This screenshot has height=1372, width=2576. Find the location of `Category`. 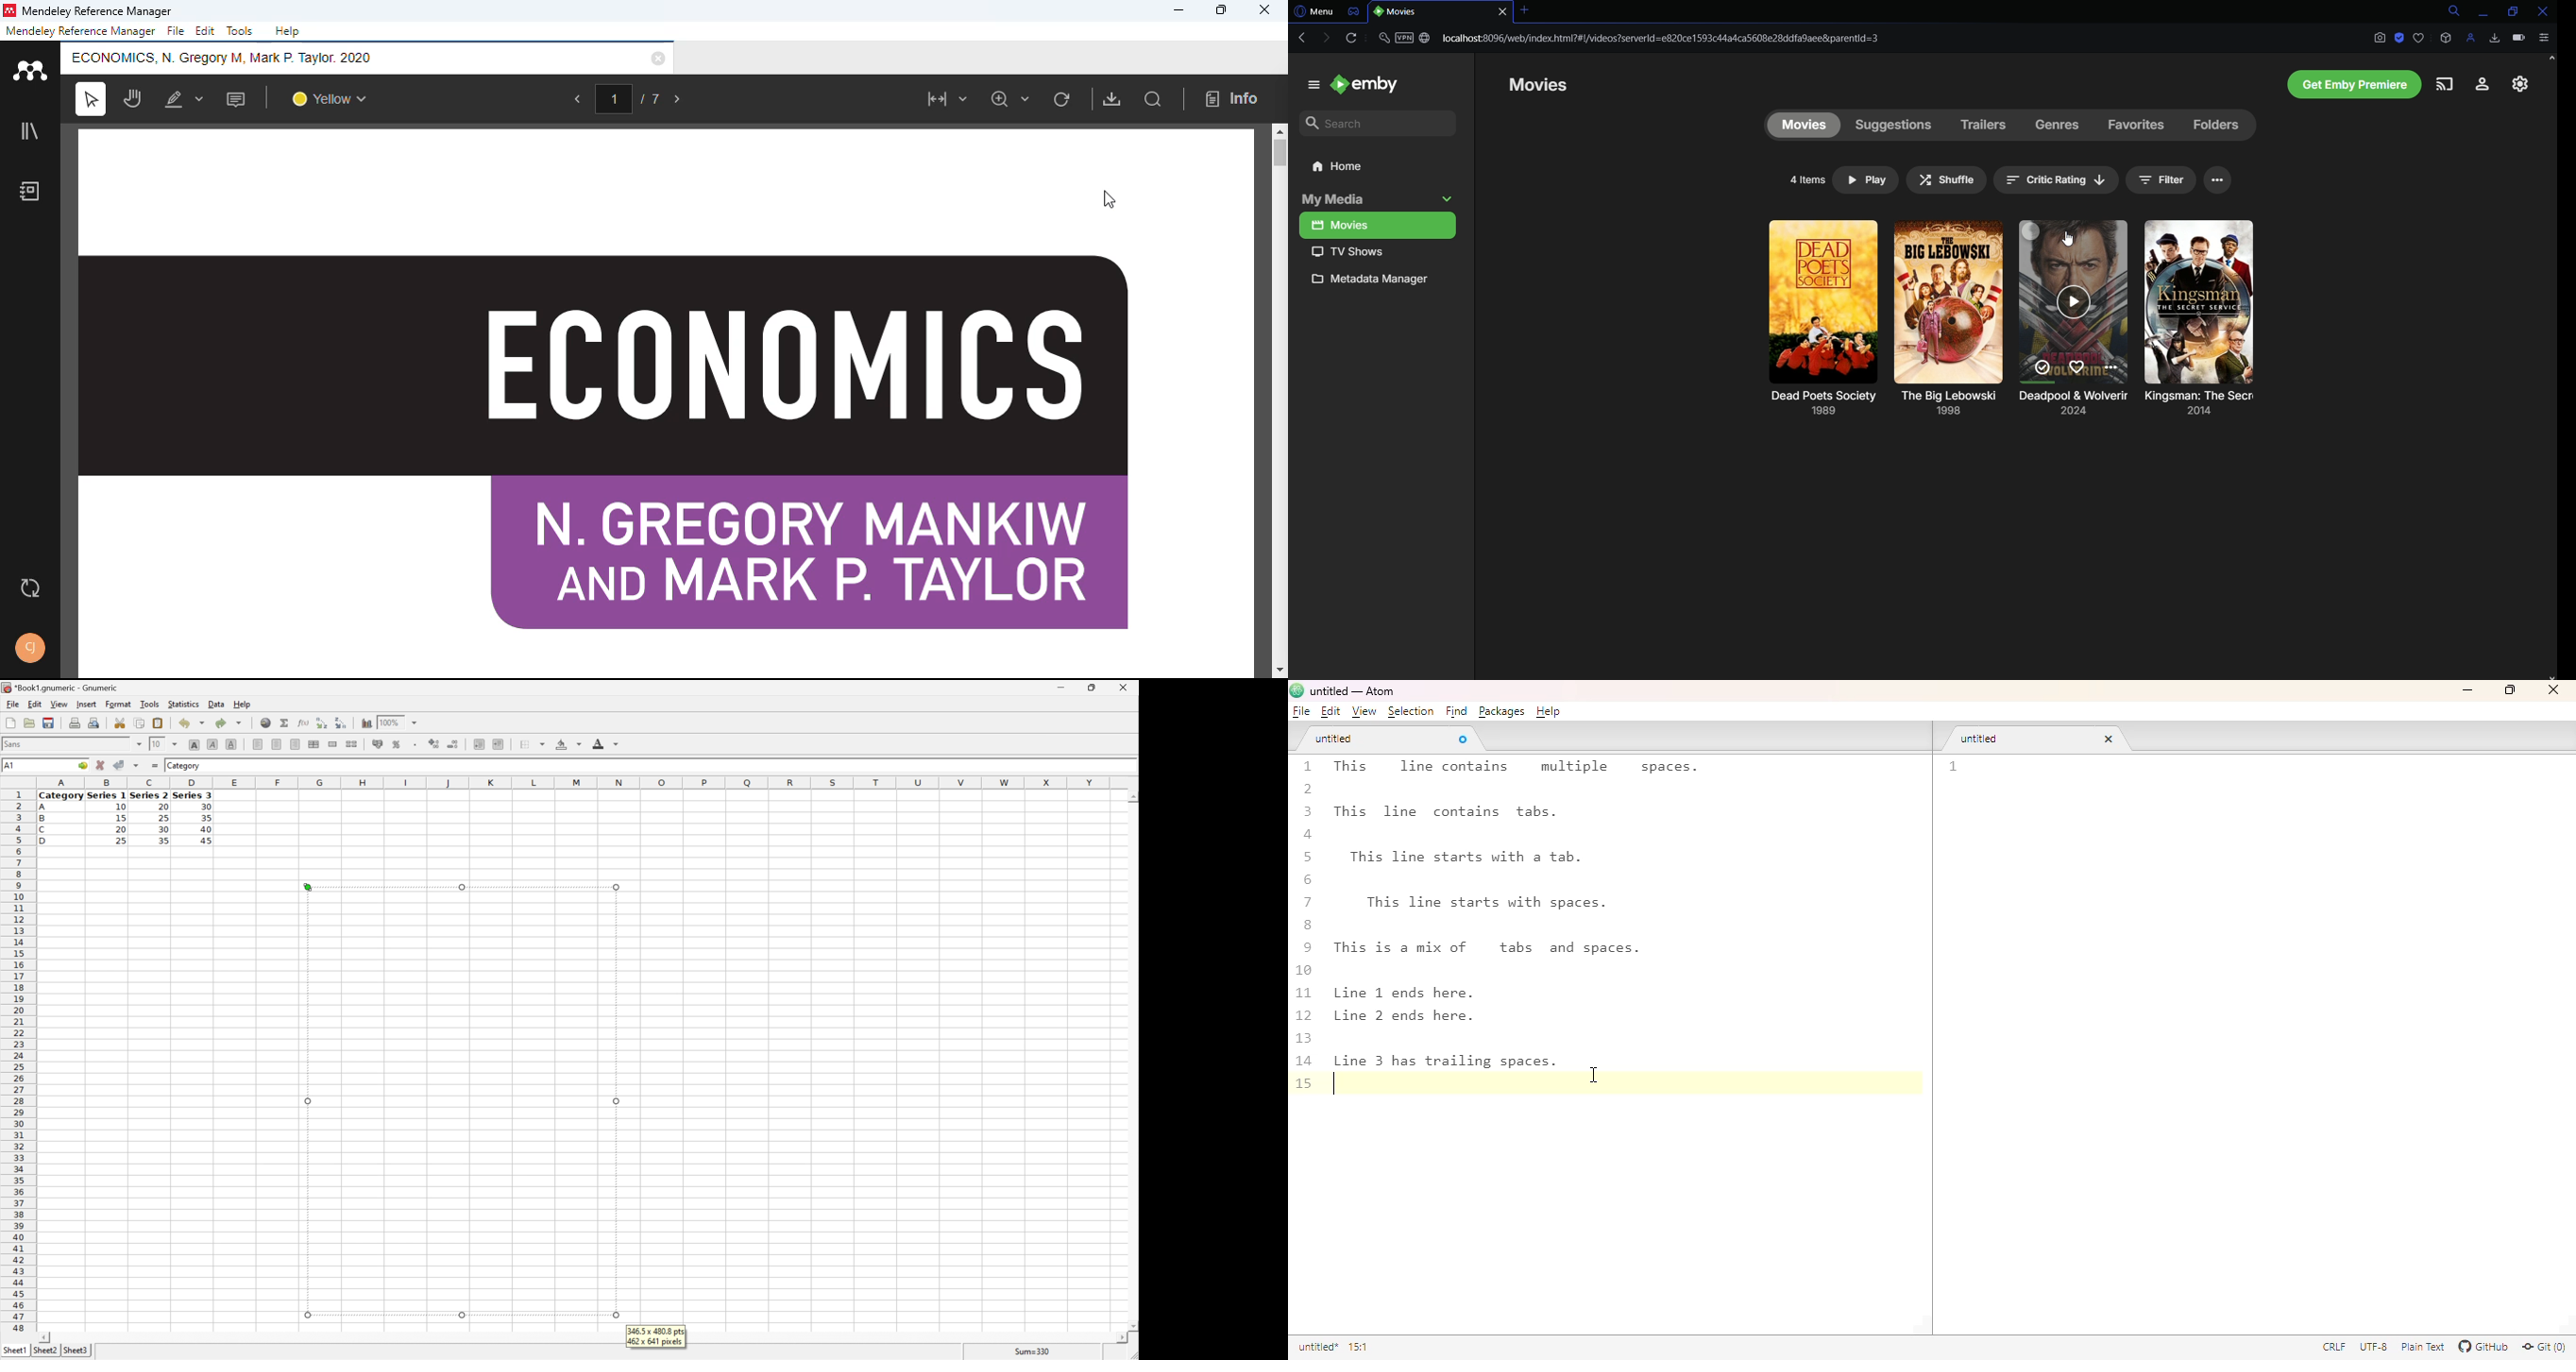

Category is located at coordinates (61, 797).